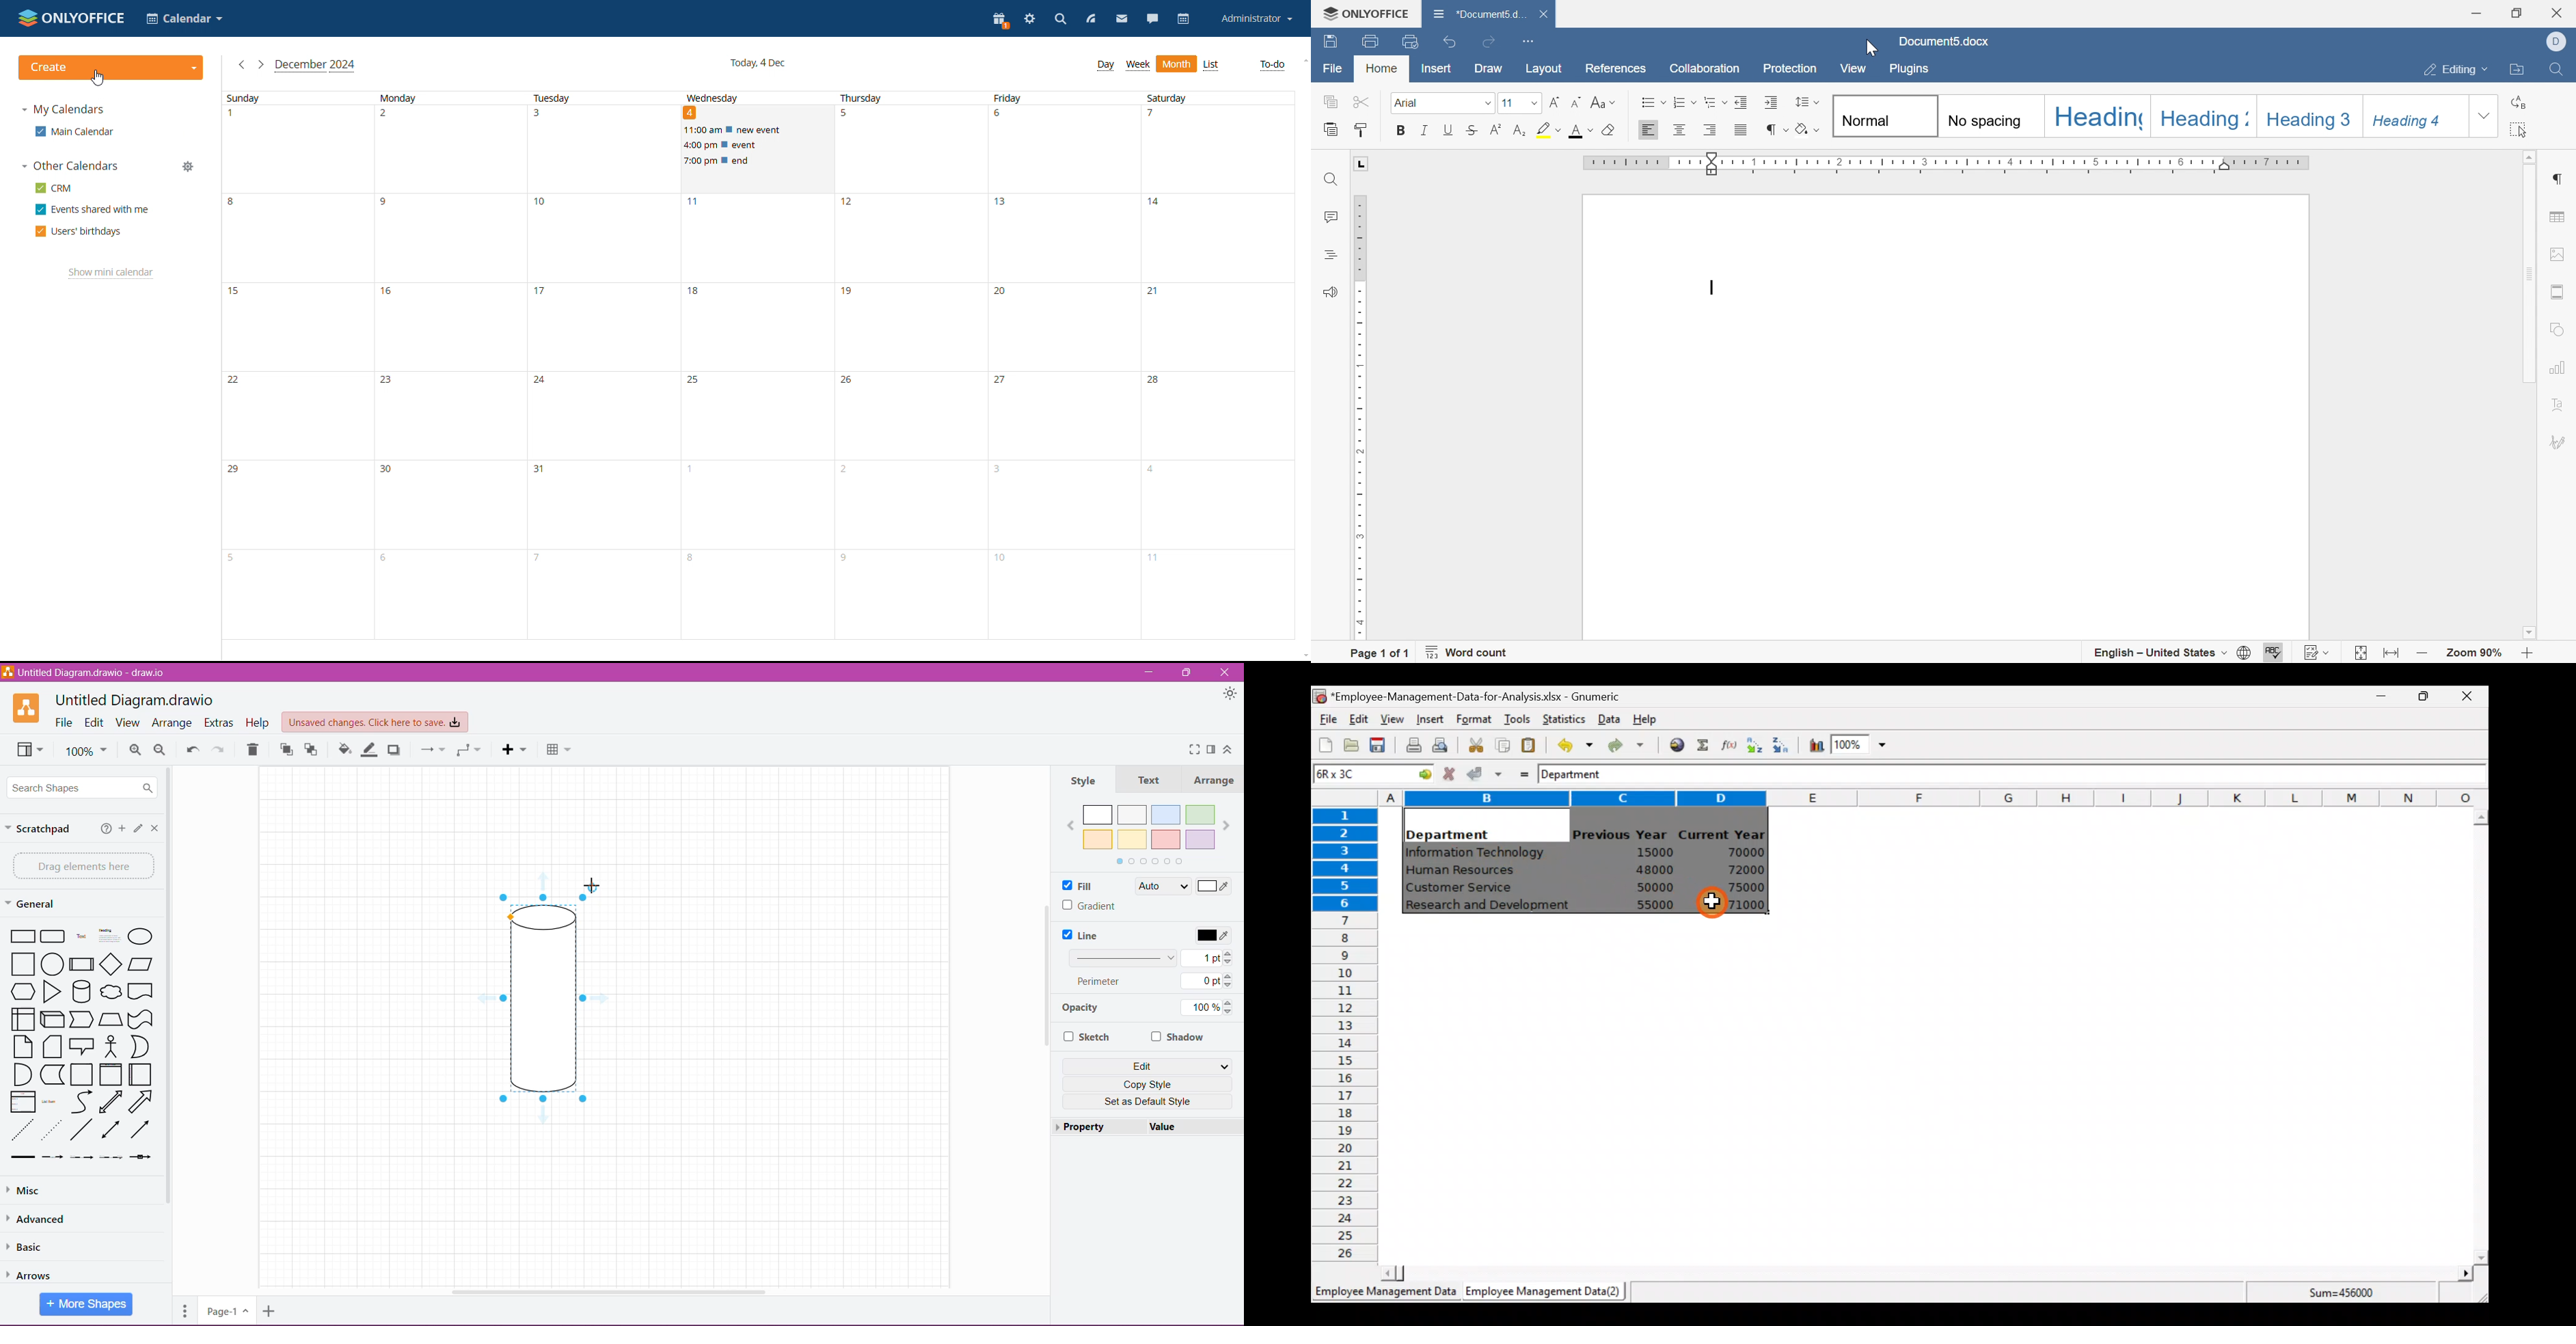 This screenshot has height=1344, width=2576. I want to click on decrement font size, so click(1576, 101).